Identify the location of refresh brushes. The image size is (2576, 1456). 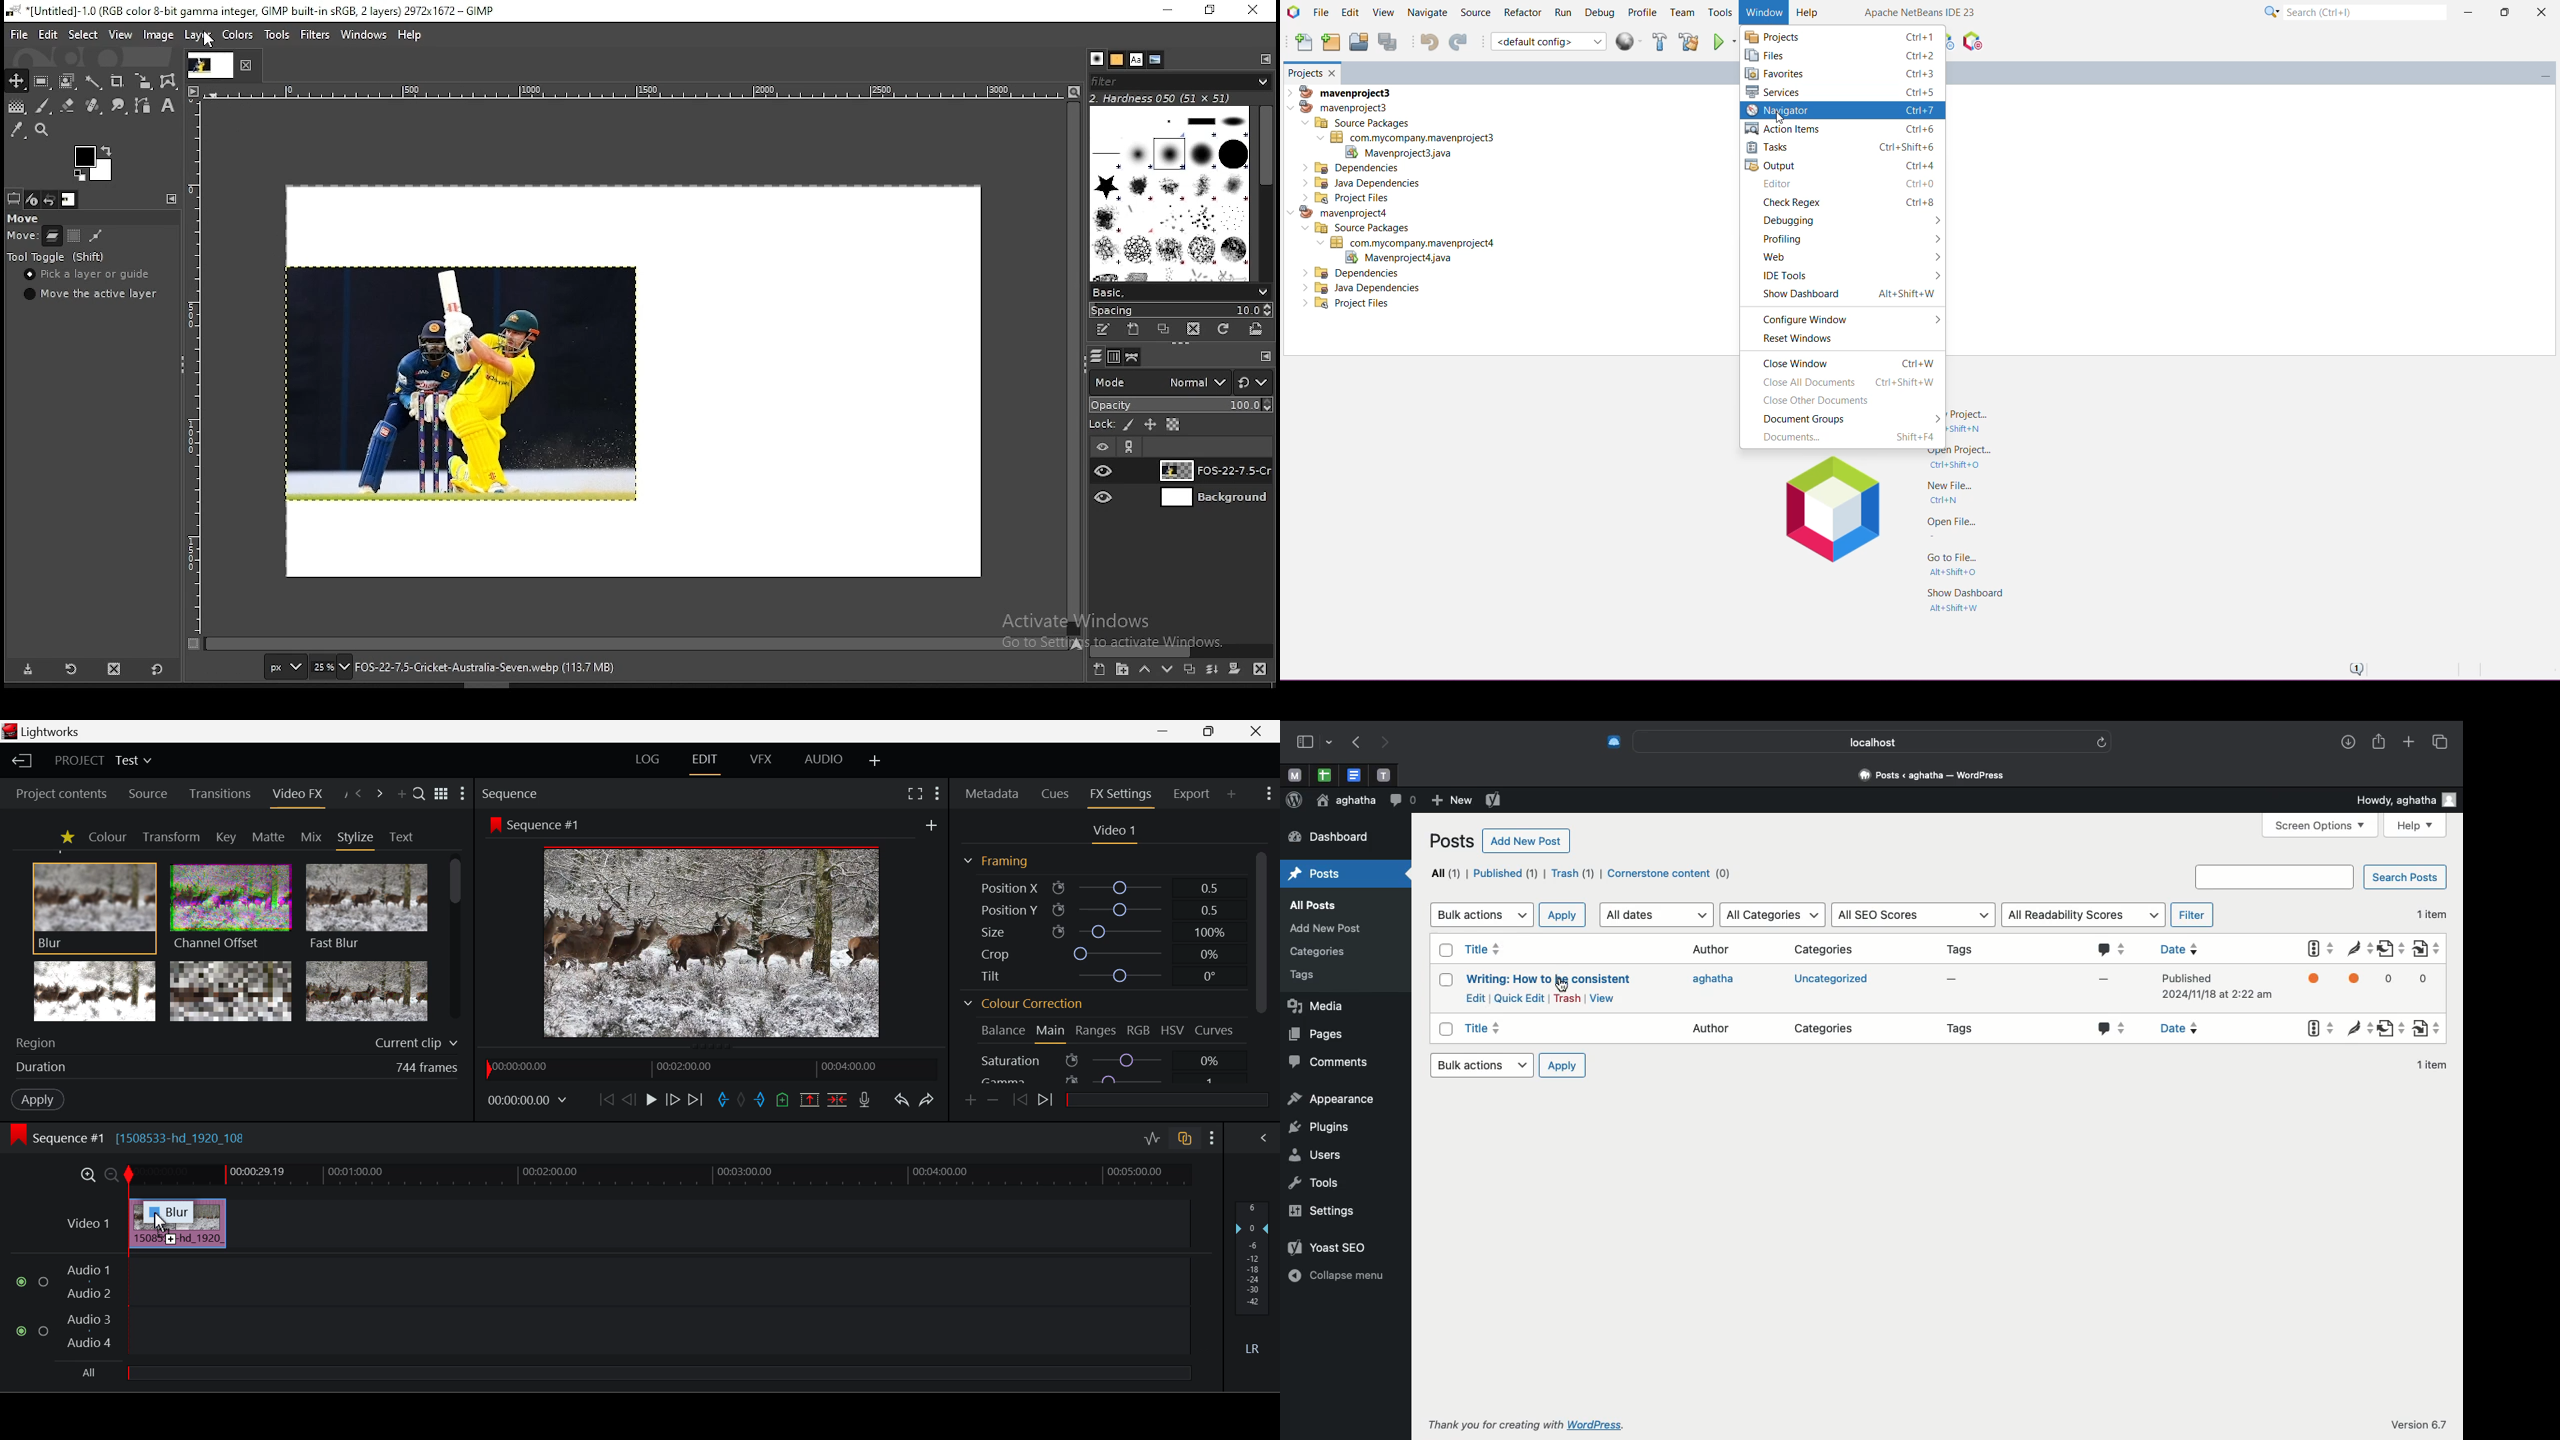
(1225, 329).